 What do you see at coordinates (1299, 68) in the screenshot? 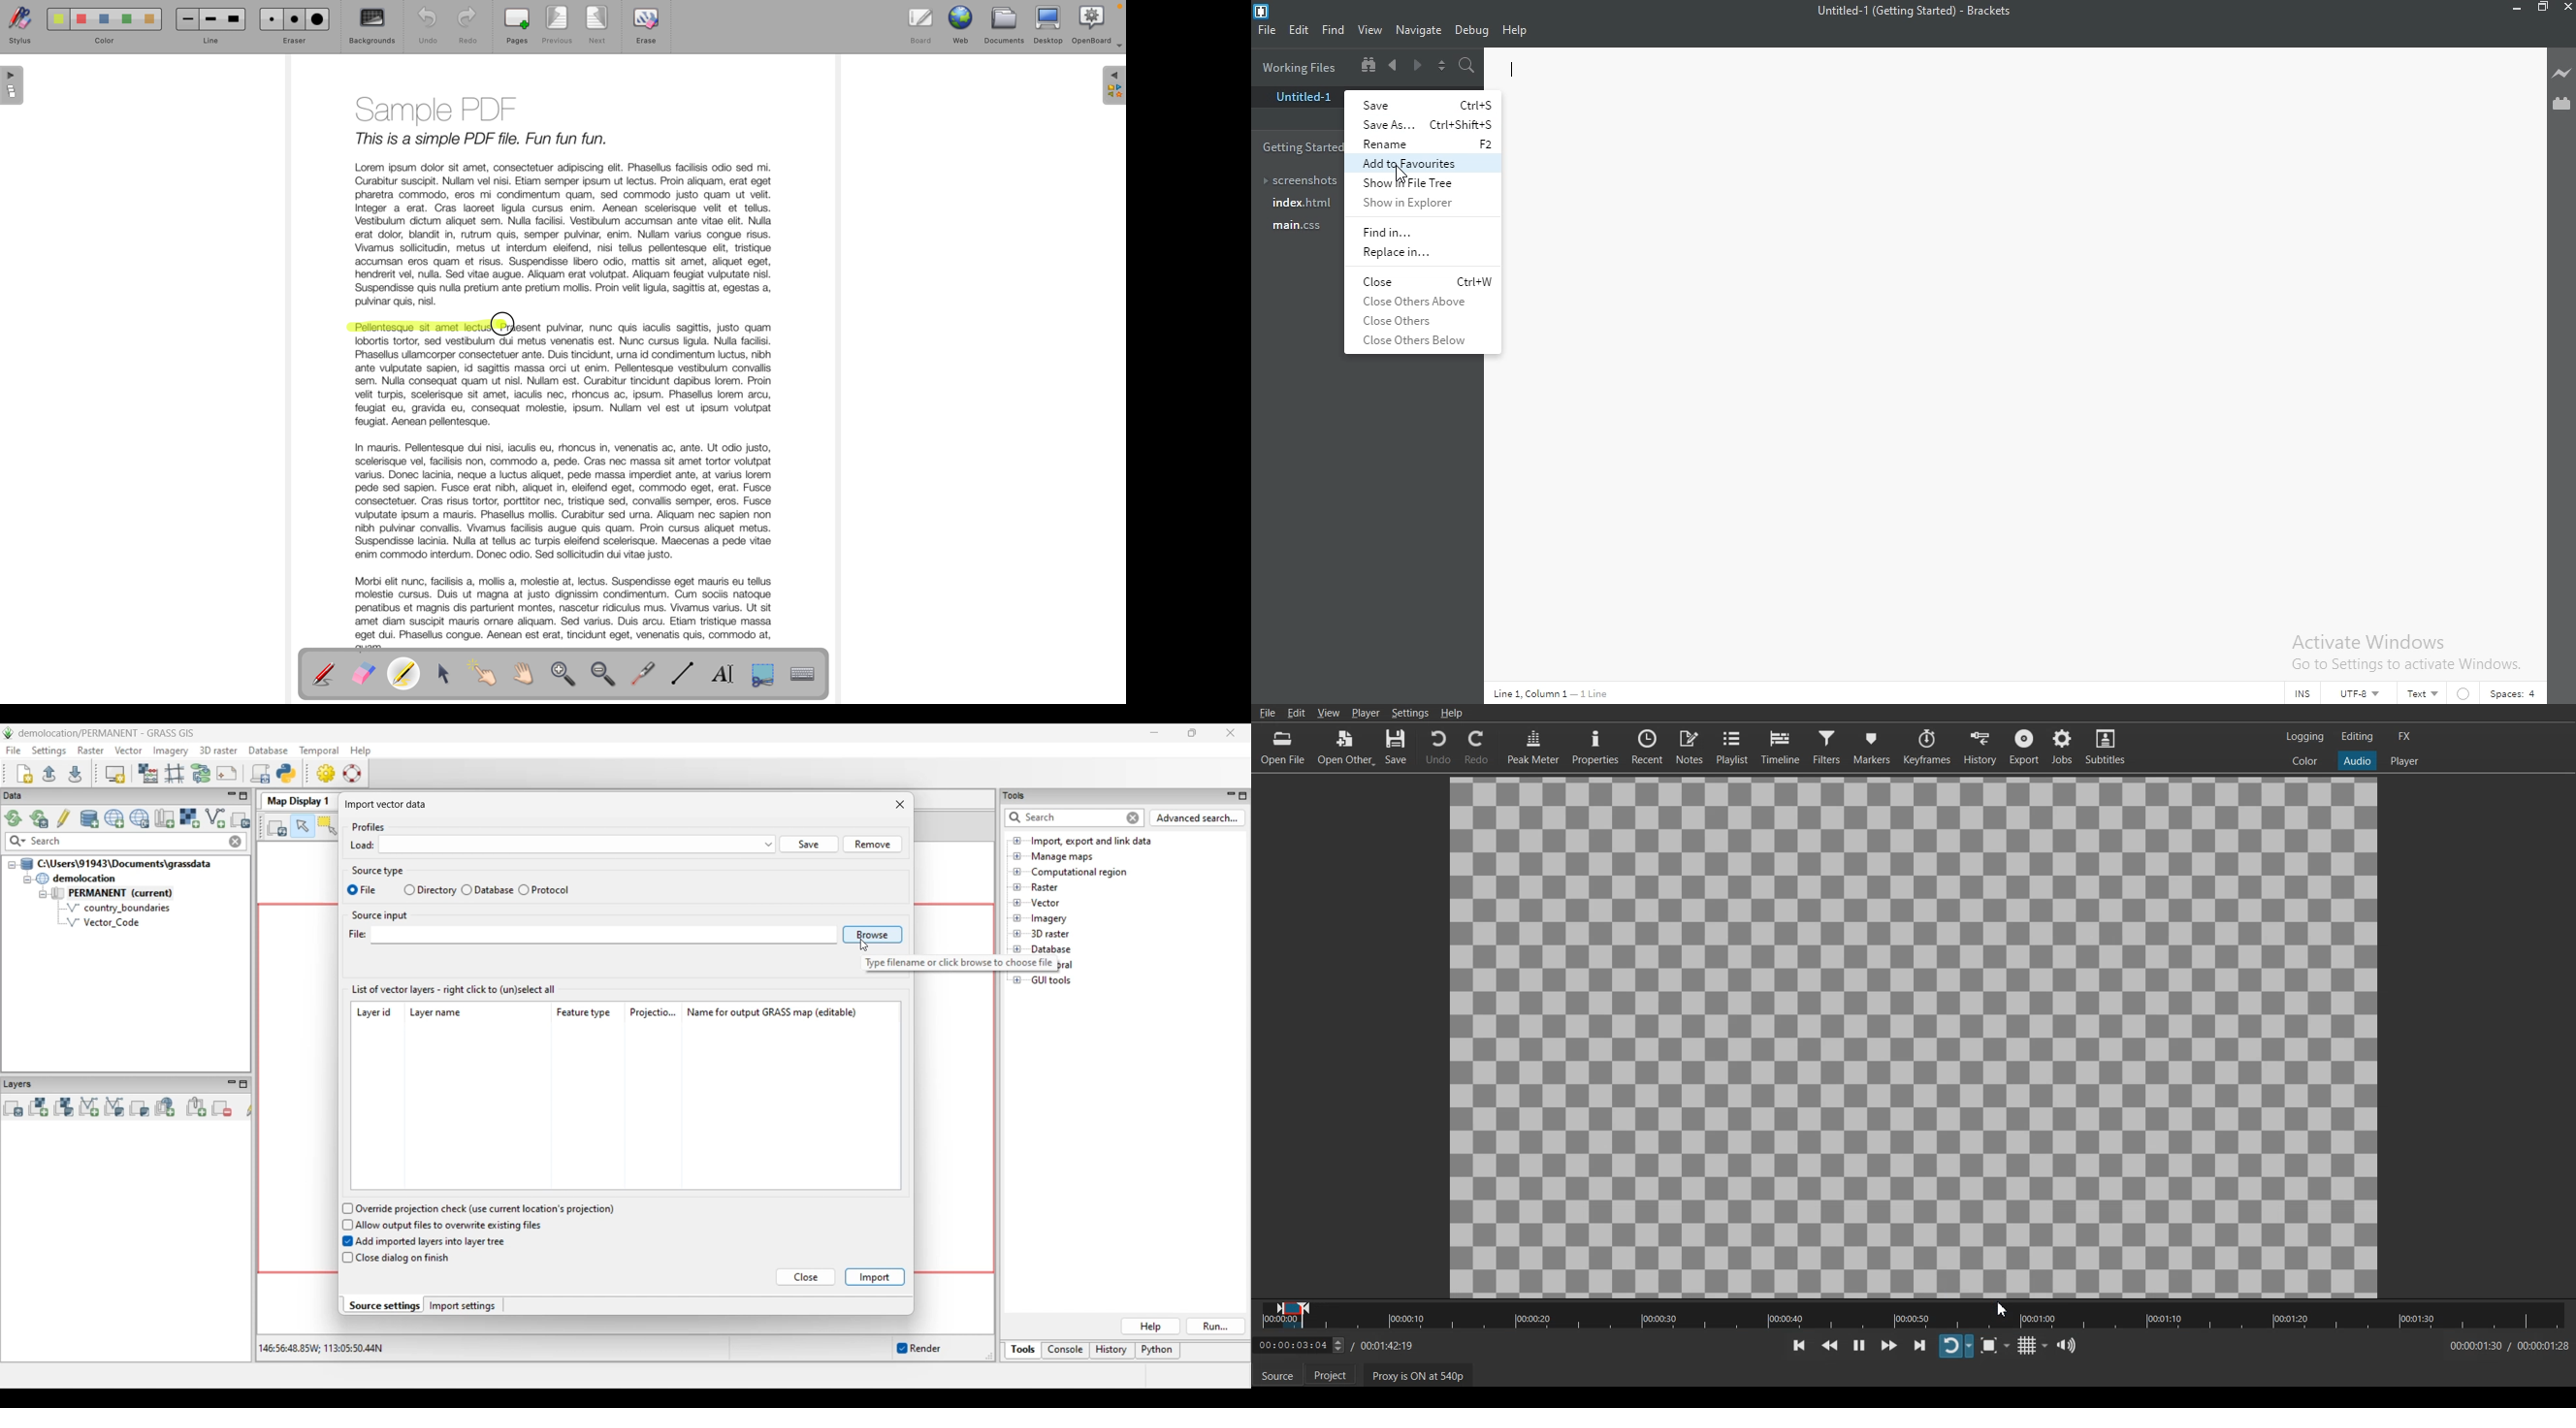
I see `Working files` at bounding box center [1299, 68].